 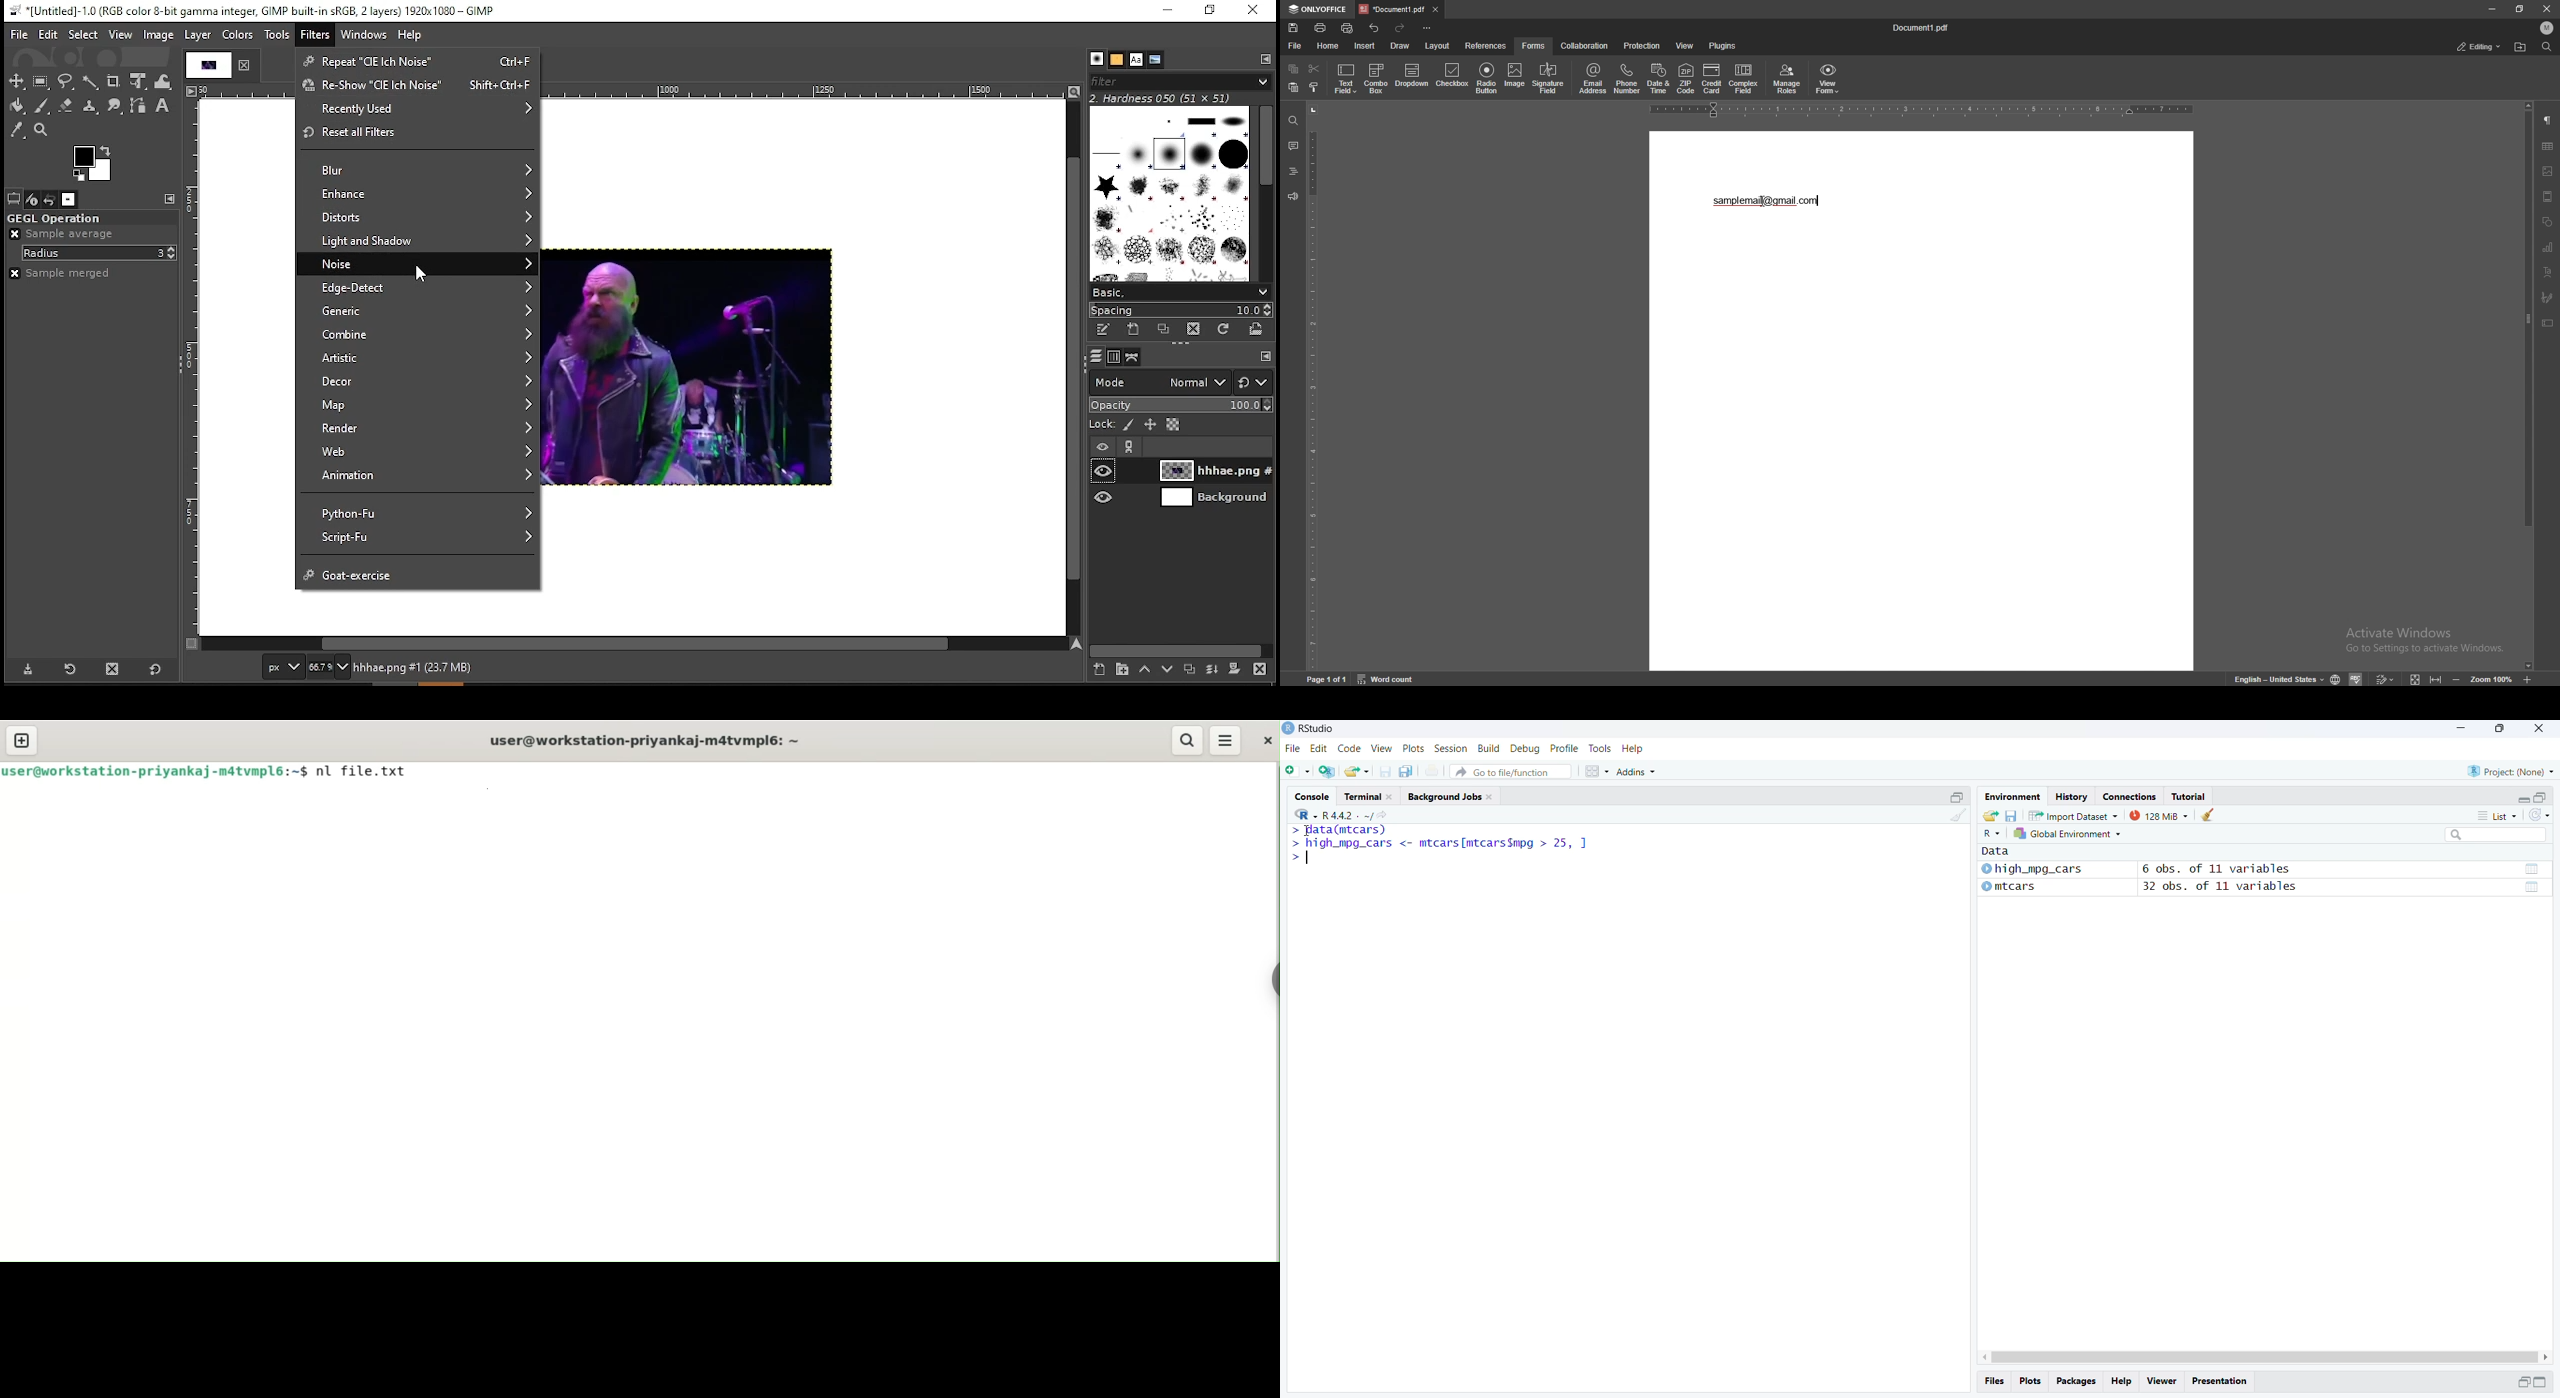 I want to click on Background Jobs, so click(x=1454, y=796).